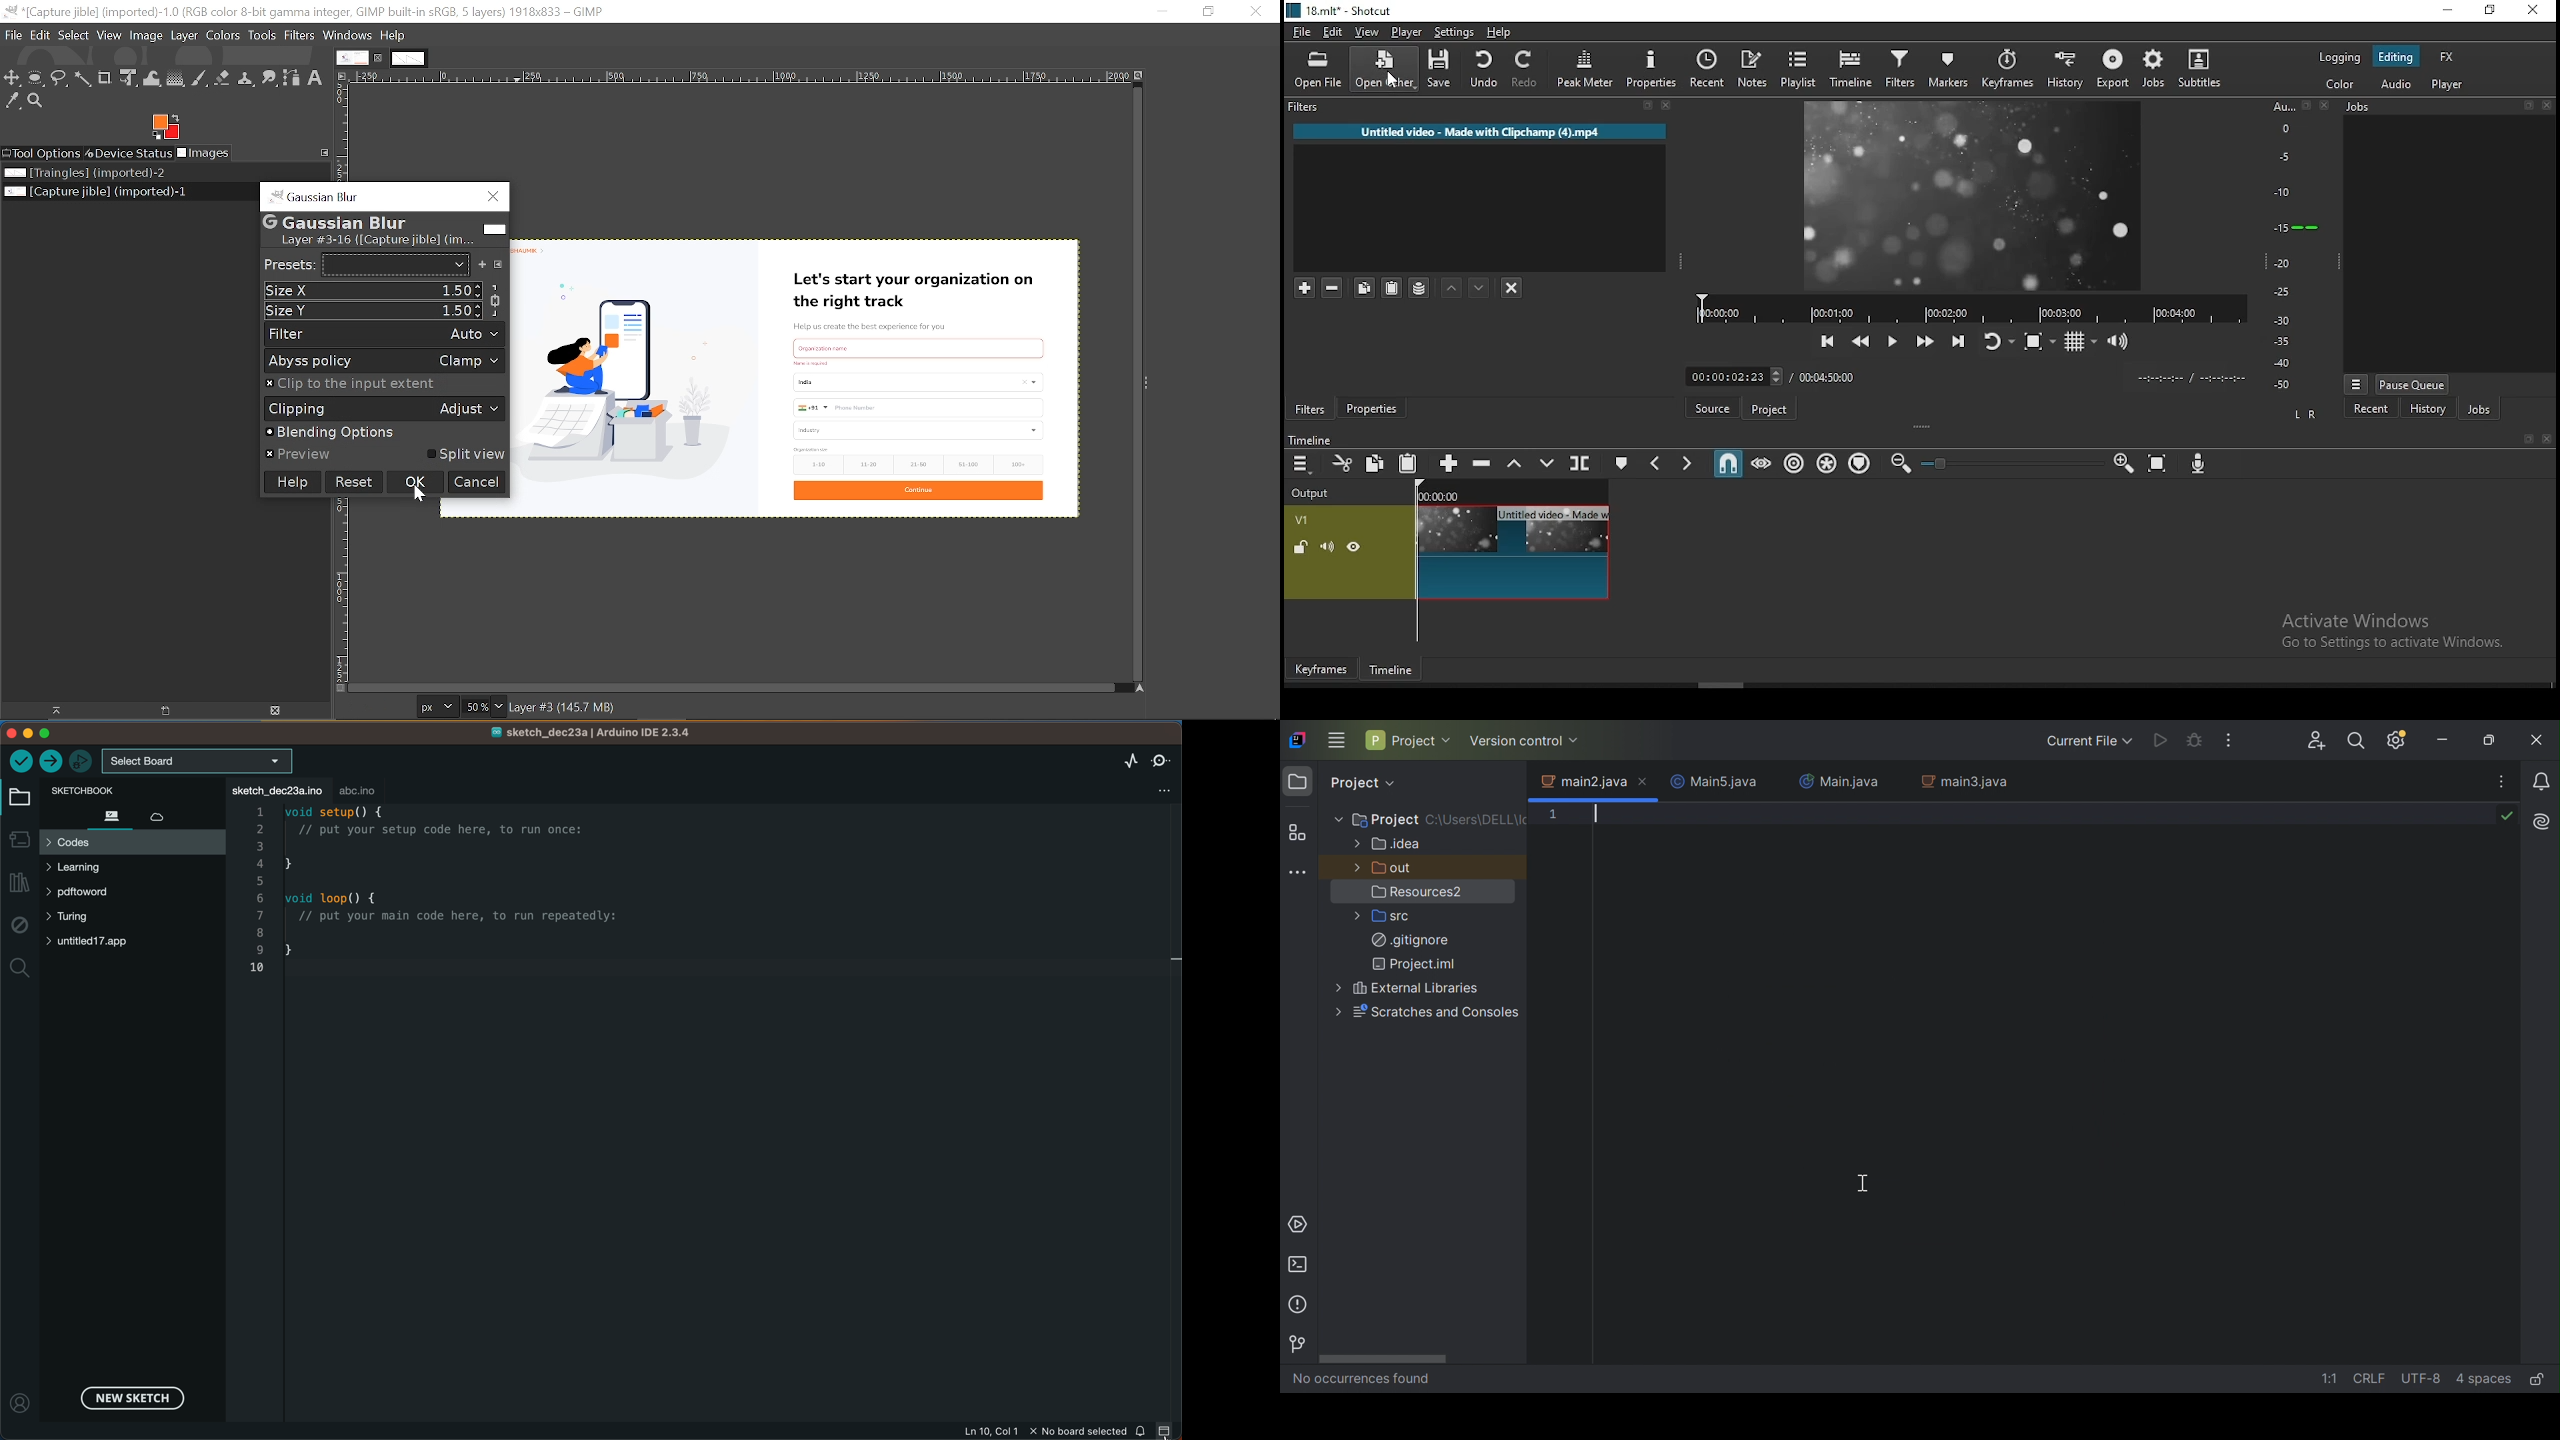 The image size is (2576, 1456). Describe the element at coordinates (1707, 68) in the screenshot. I see `split at playhead` at that location.